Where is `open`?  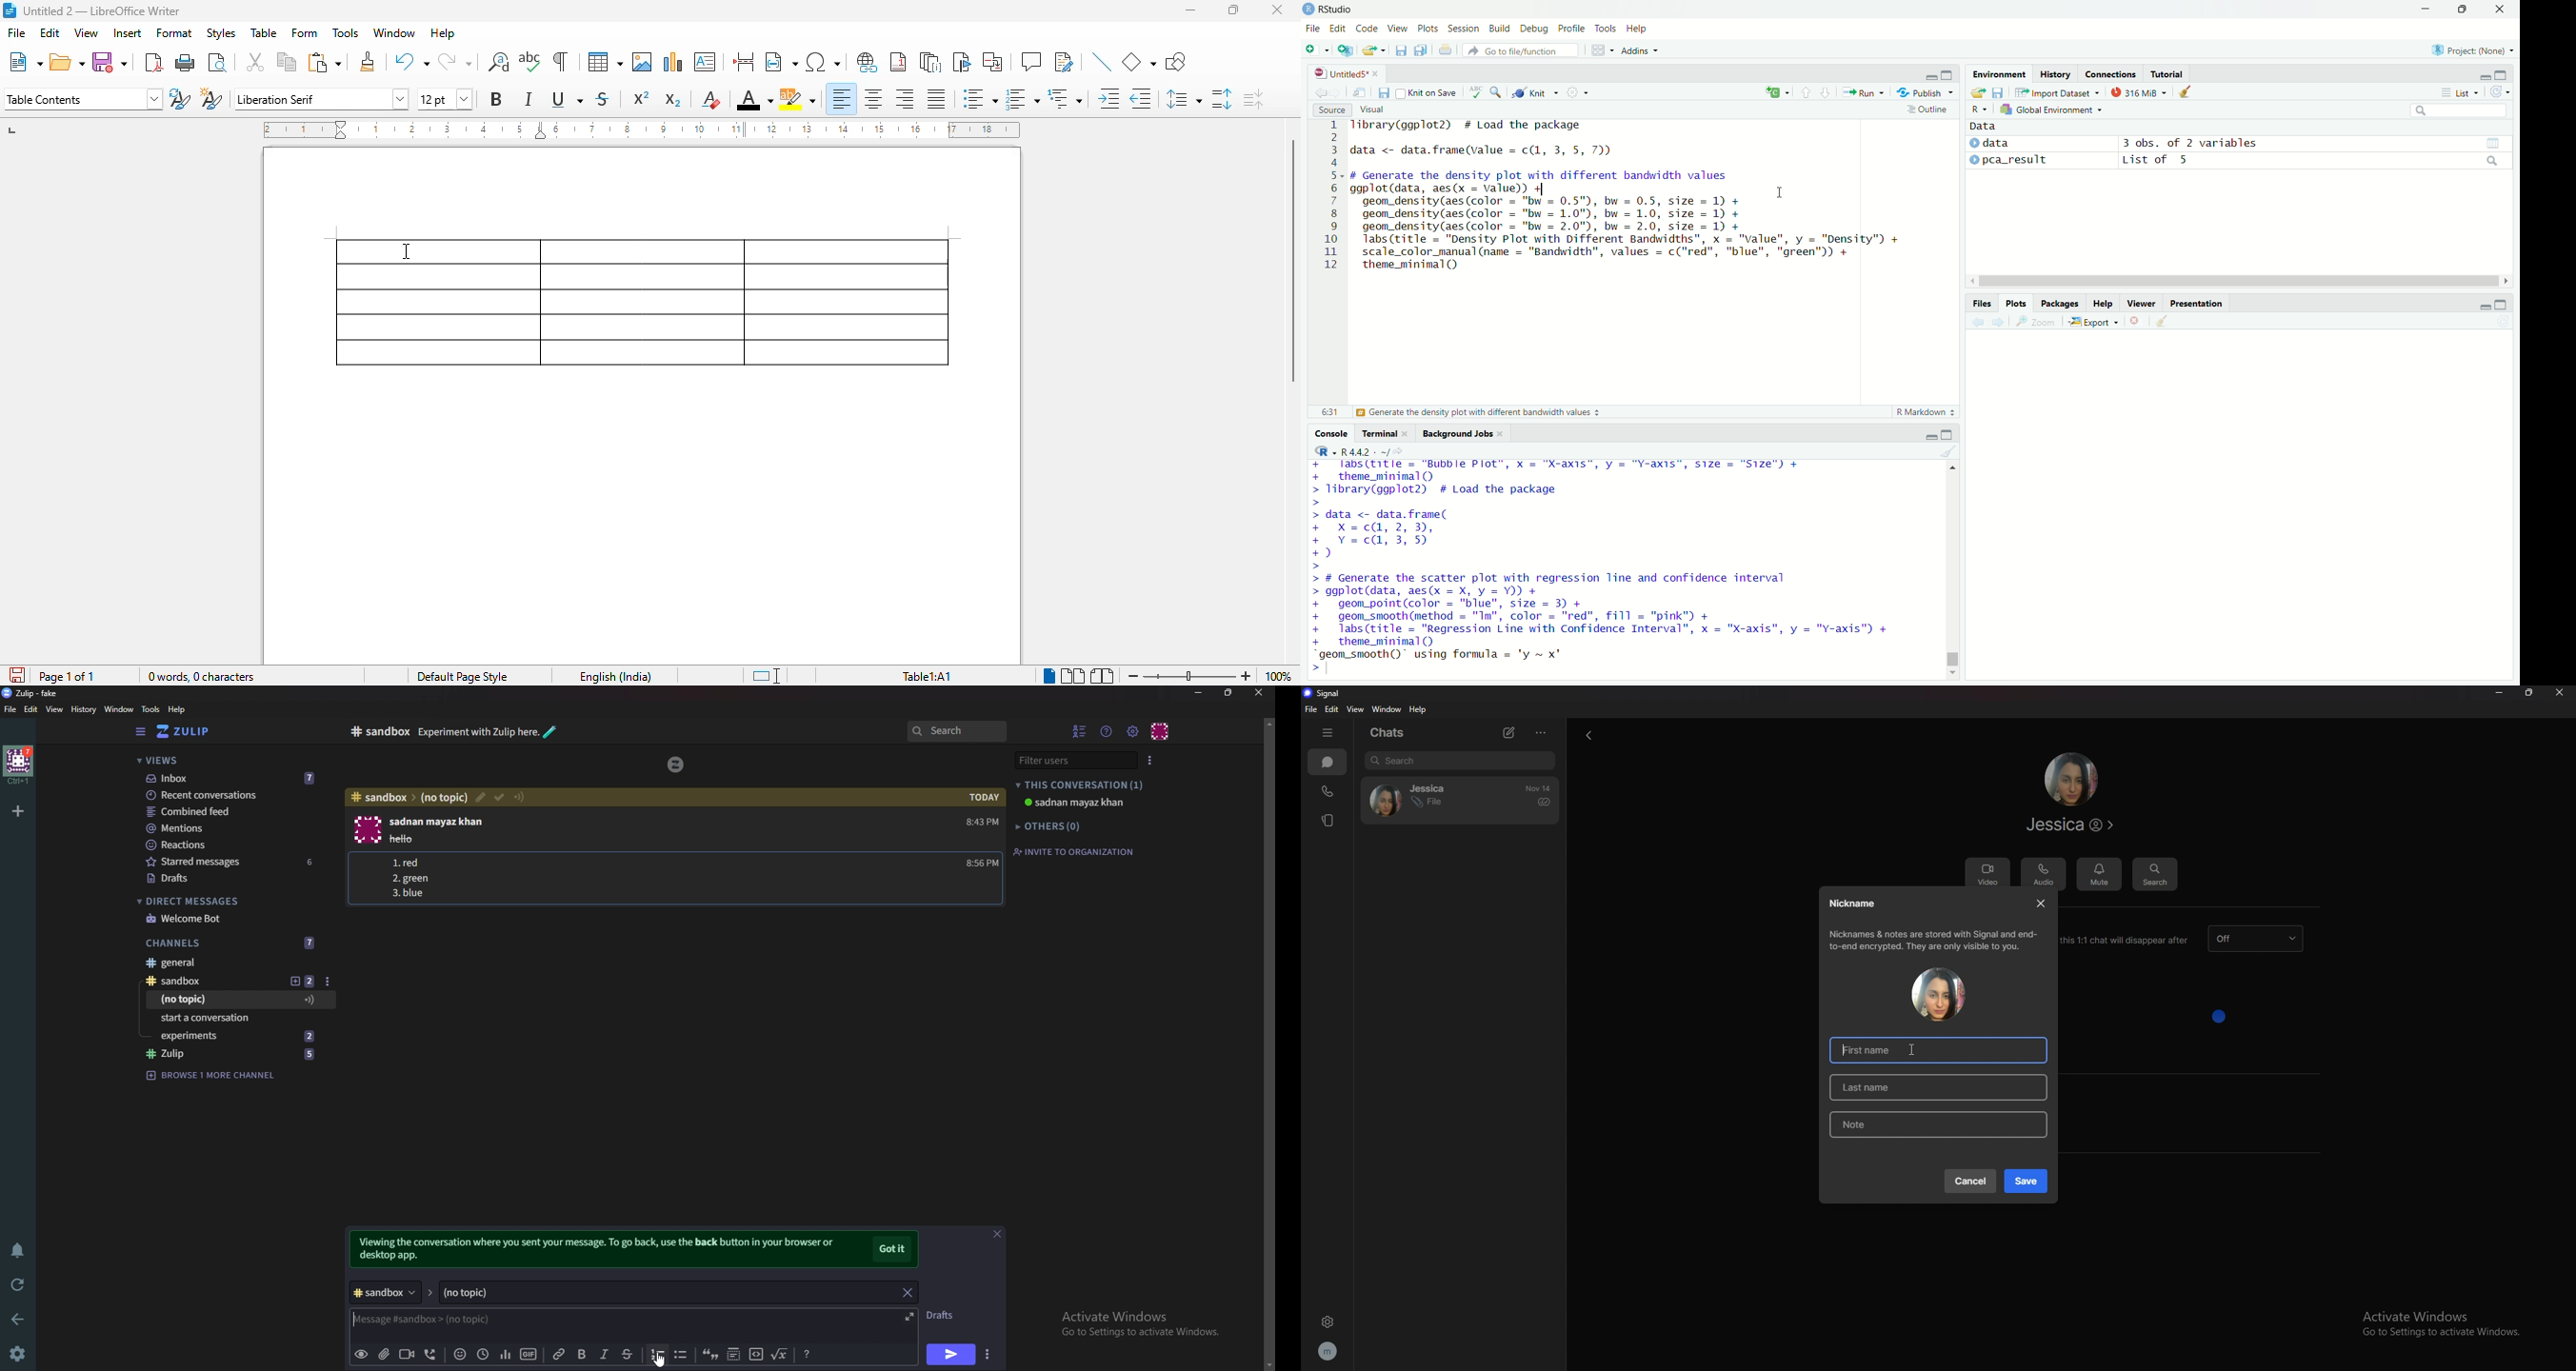
open is located at coordinates (67, 62).